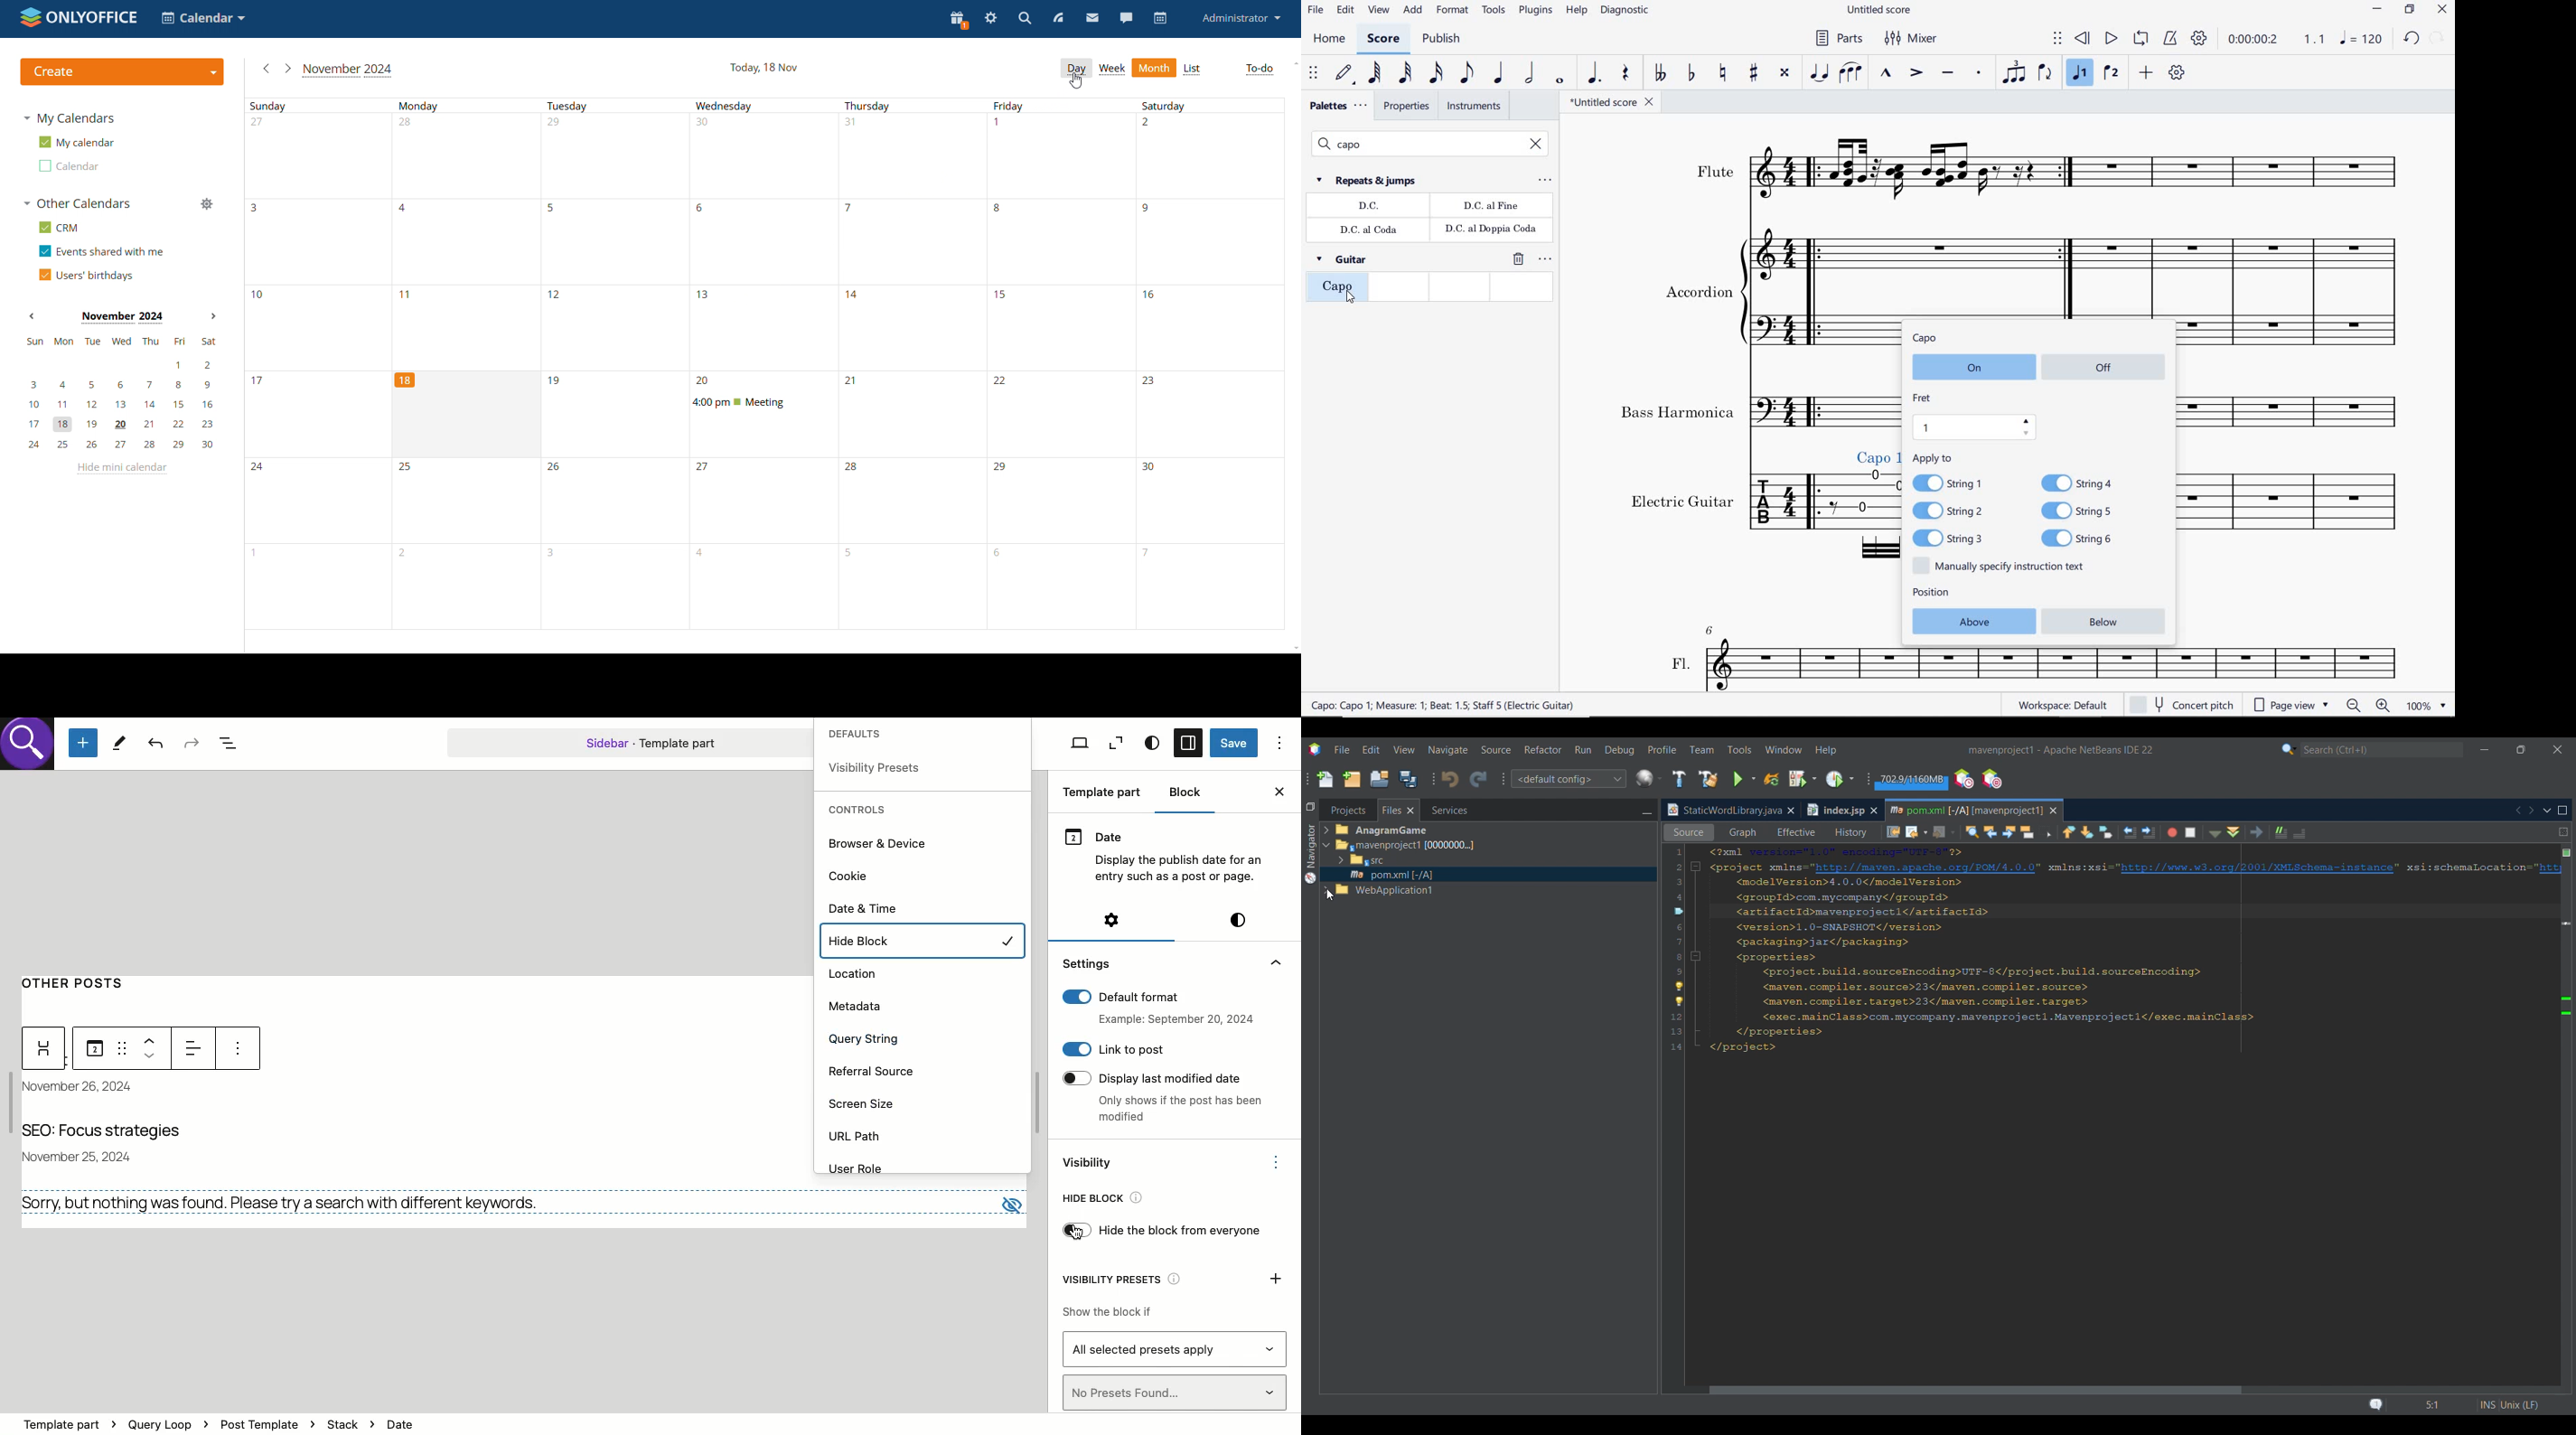 The image size is (2576, 1456). What do you see at coordinates (196, 1046) in the screenshot?
I see `Left alignment` at bounding box center [196, 1046].